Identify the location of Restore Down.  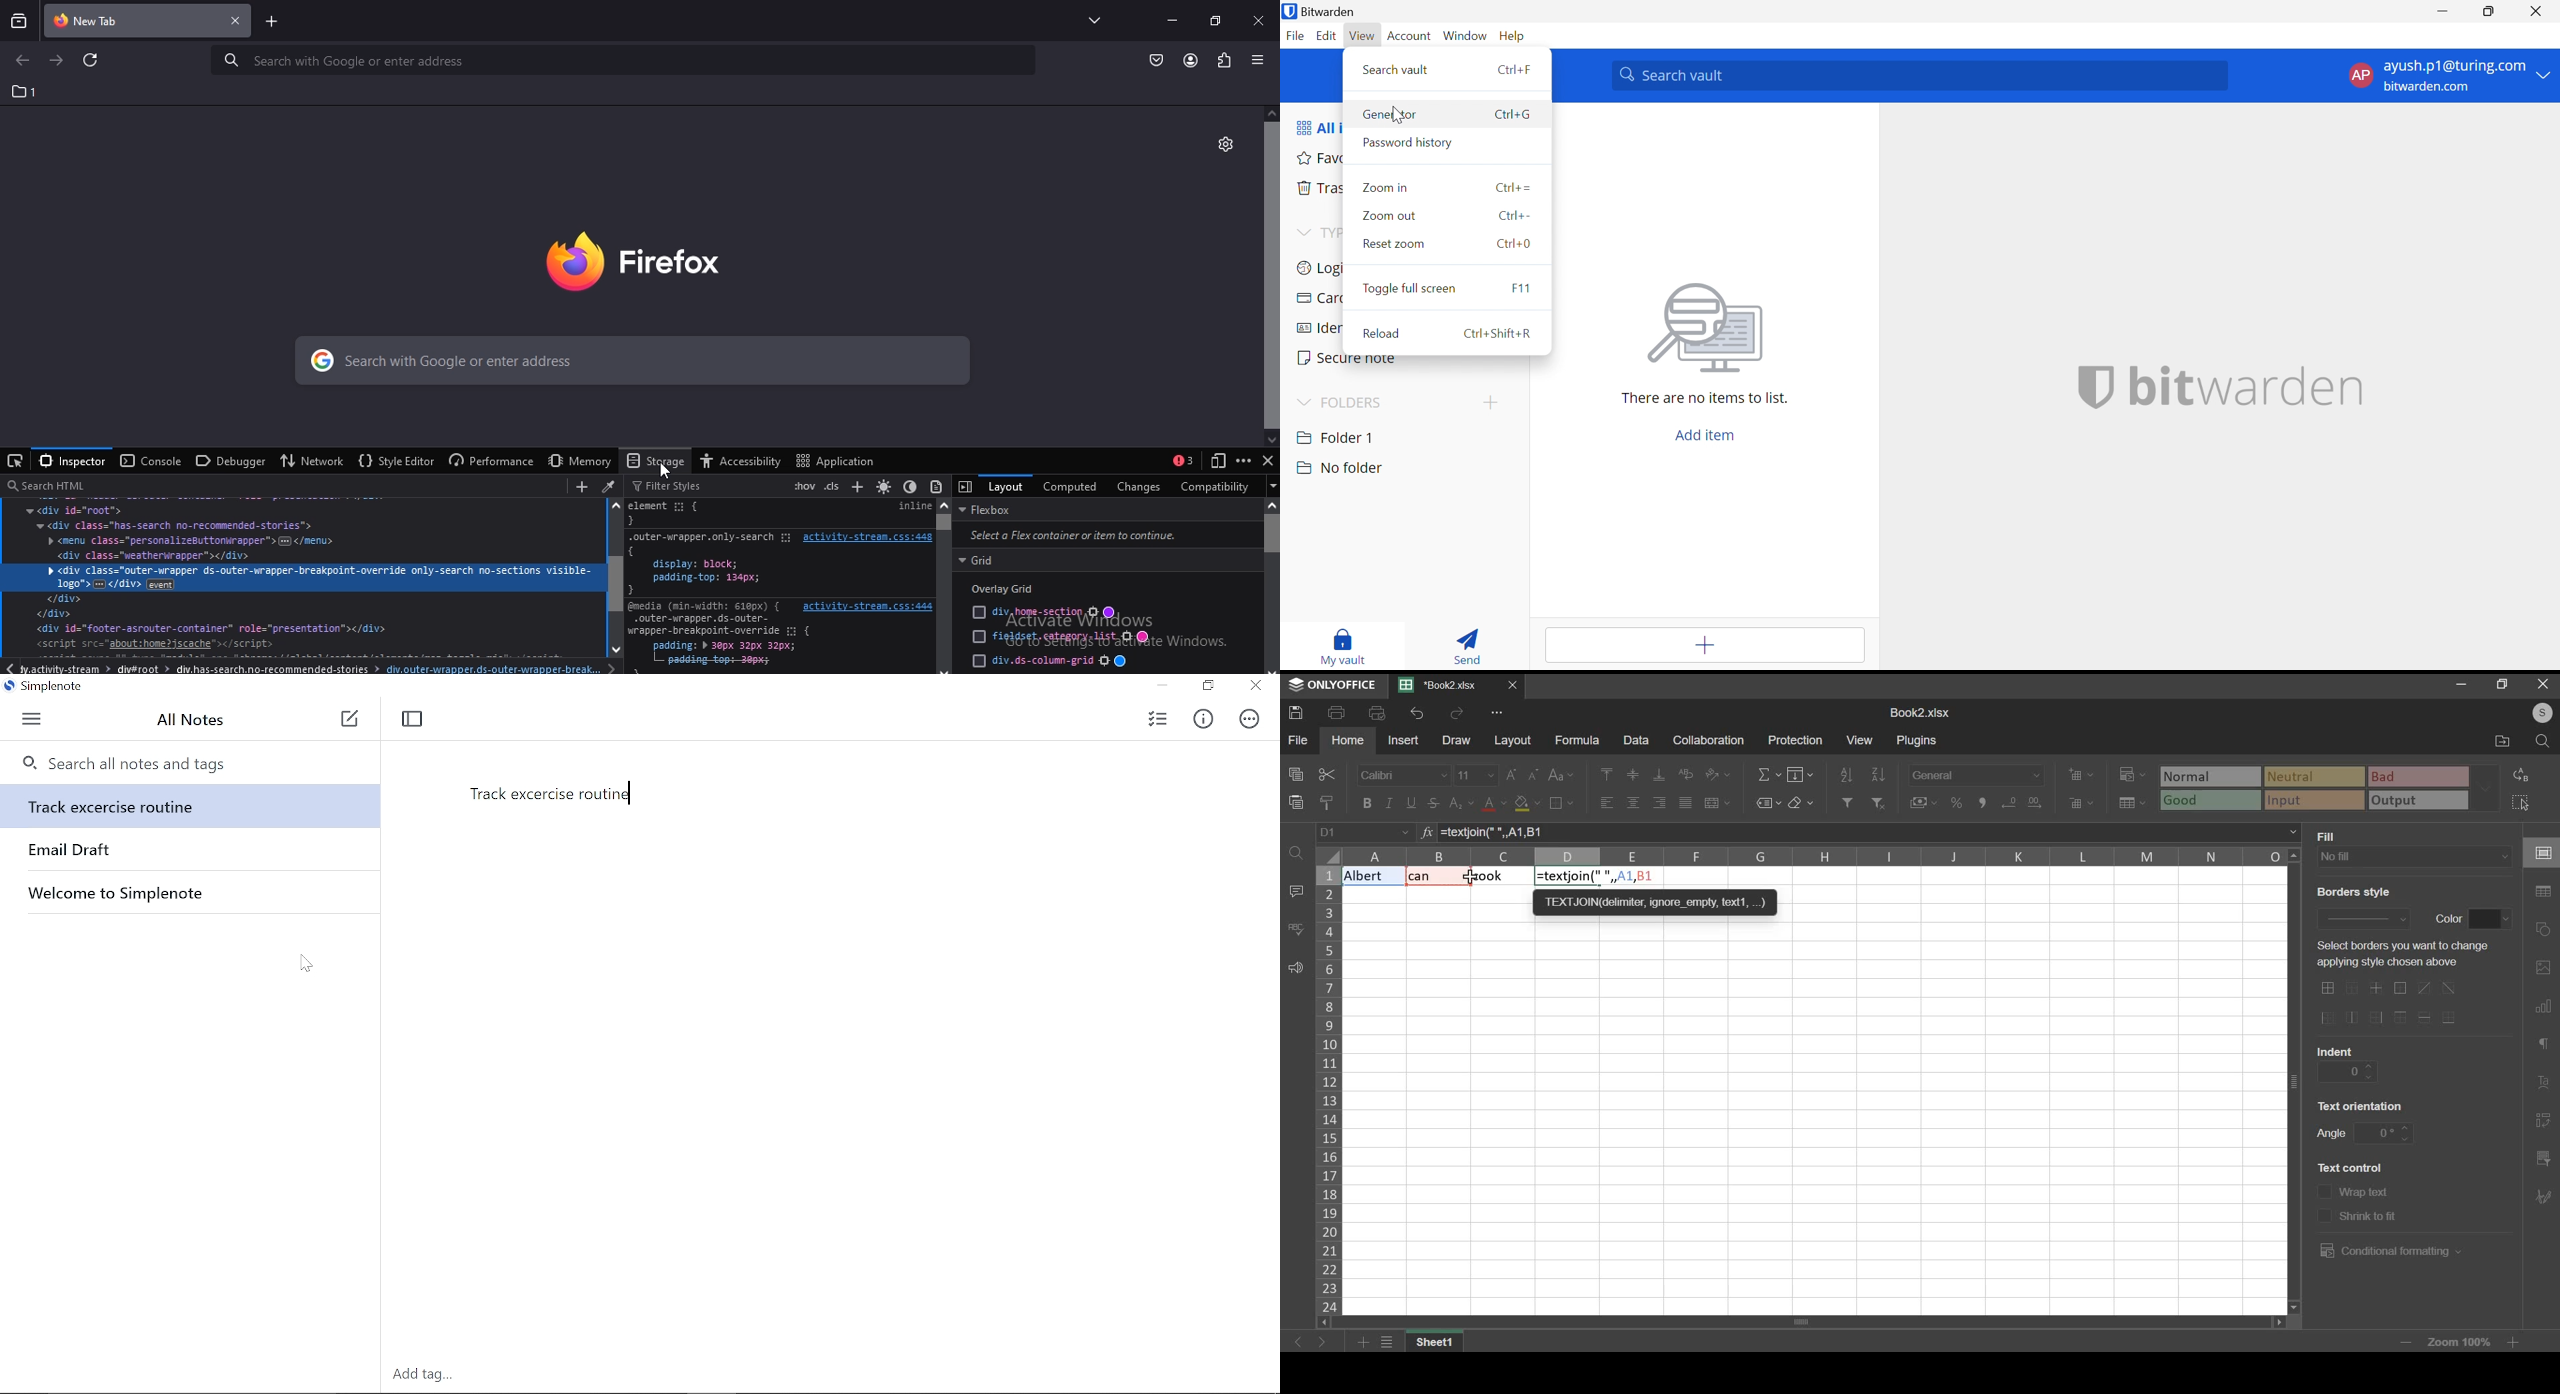
(2489, 11).